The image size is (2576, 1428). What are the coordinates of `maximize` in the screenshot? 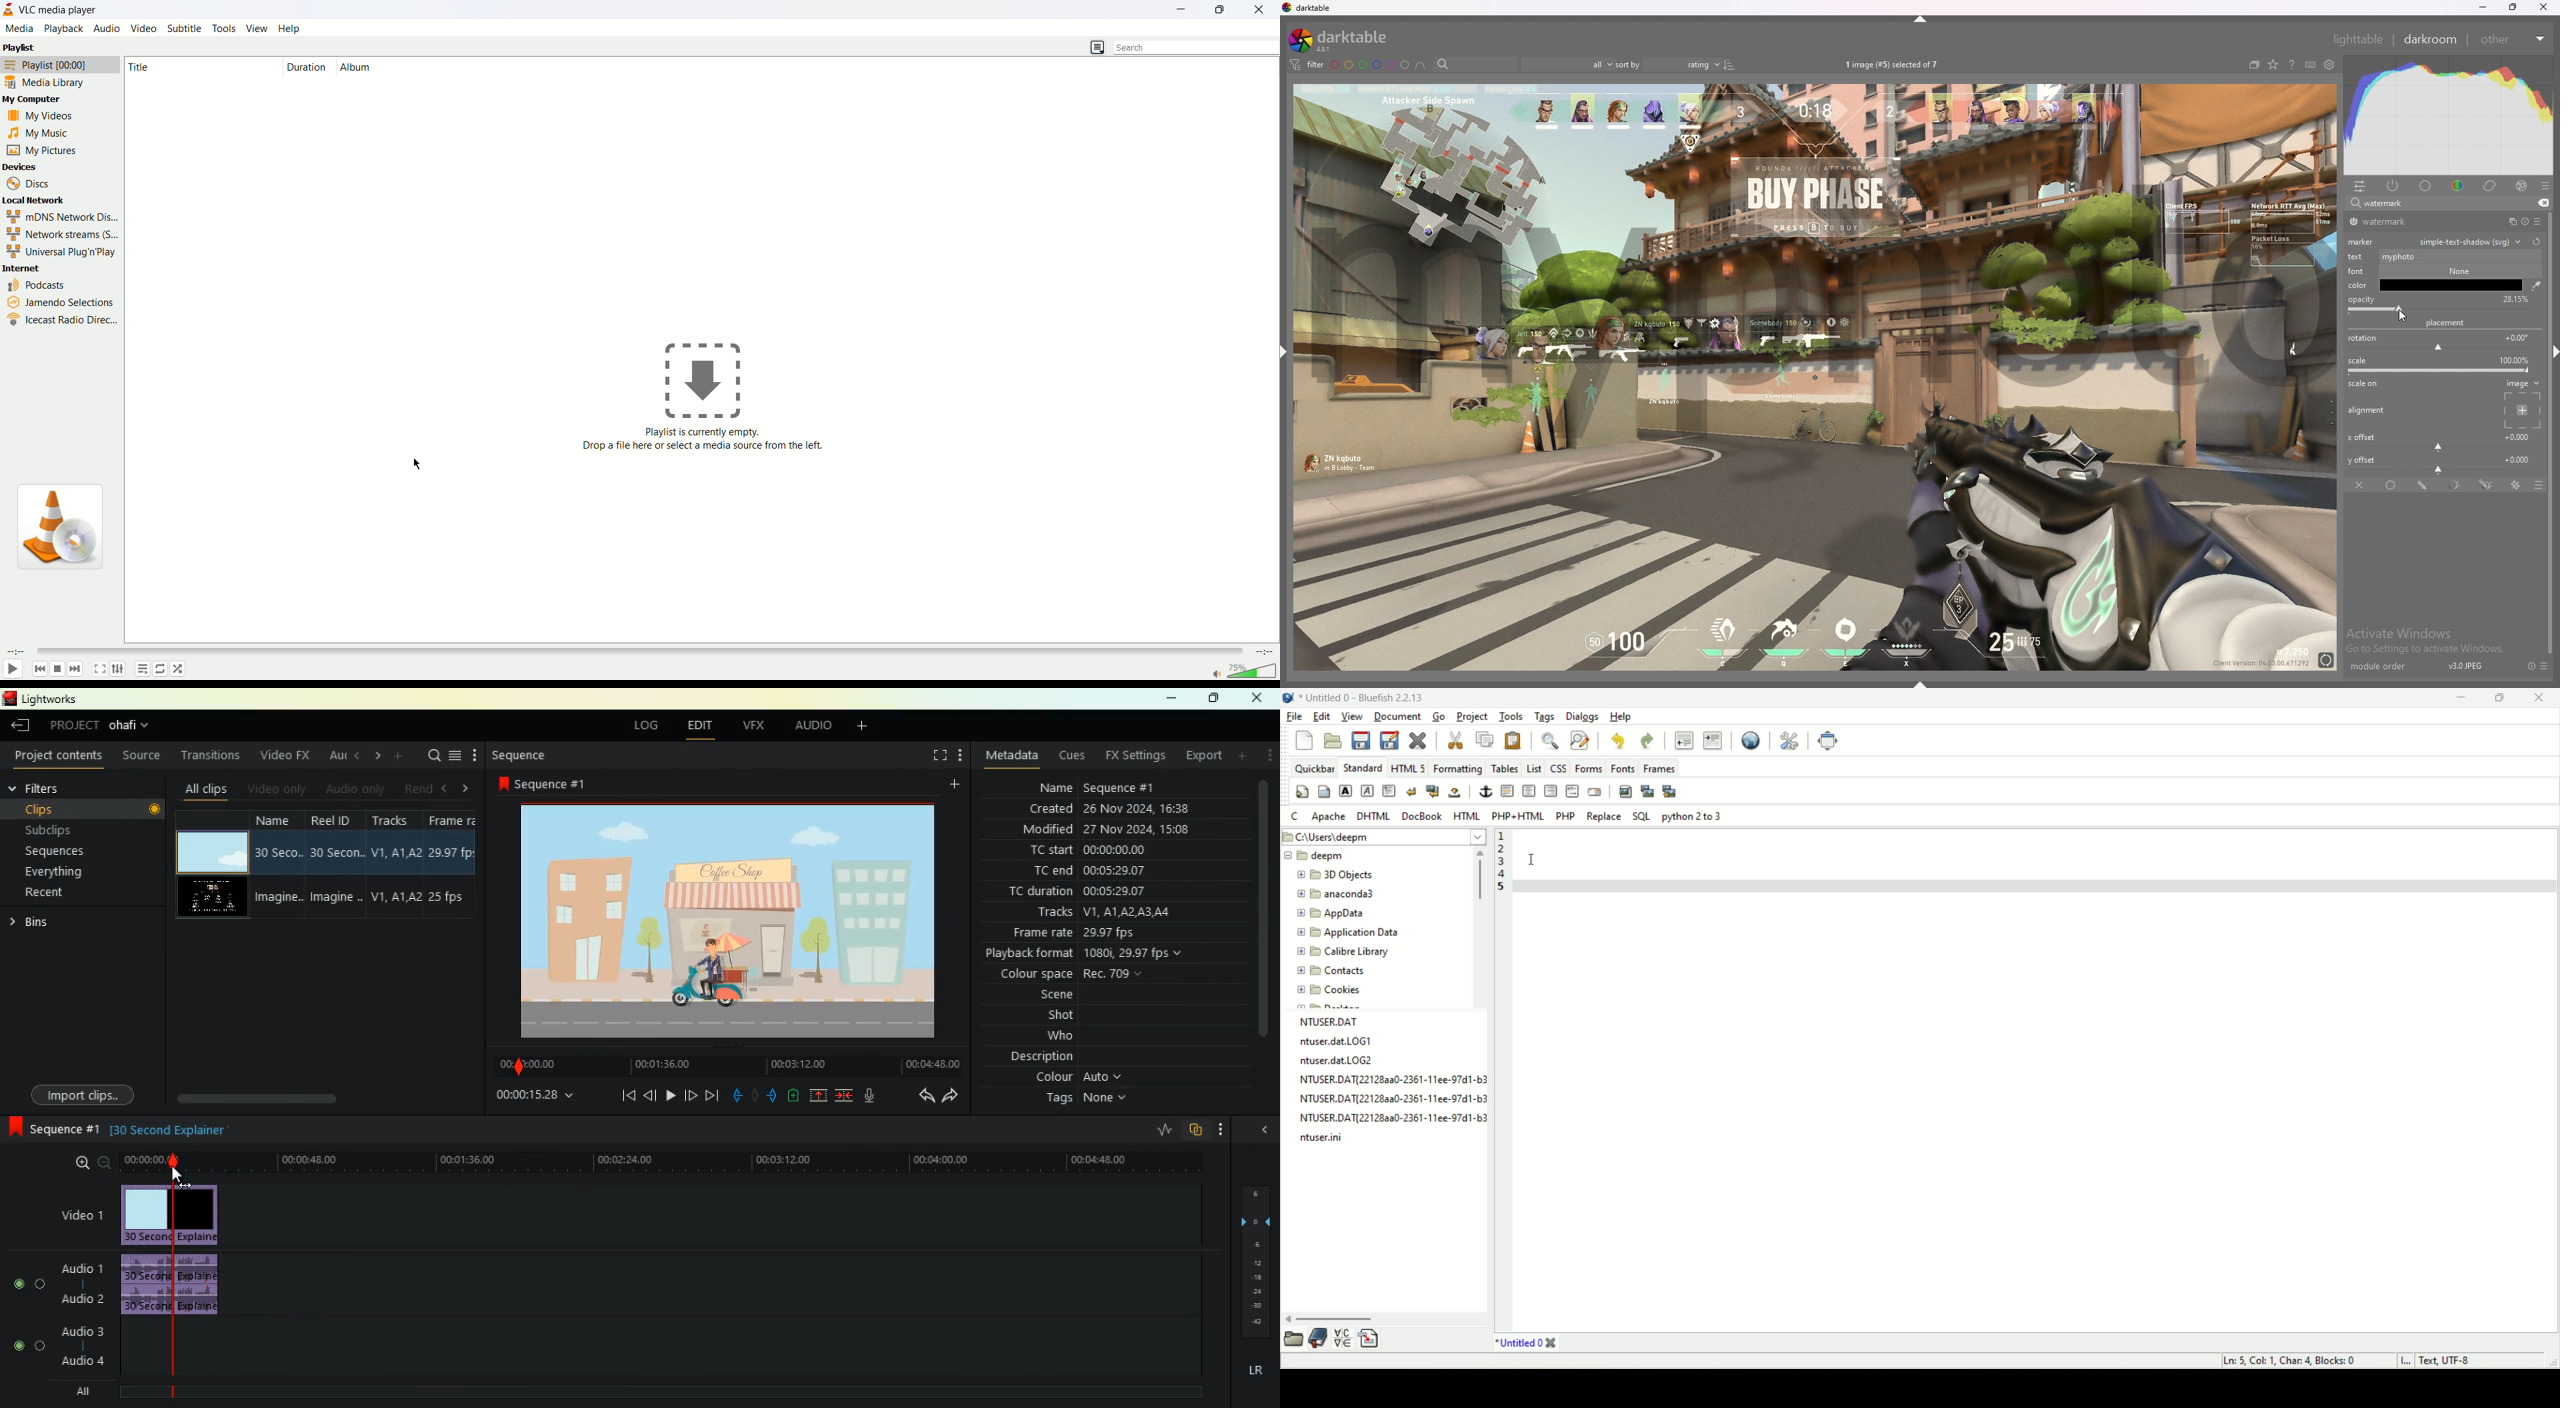 It's located at (1227, 11).